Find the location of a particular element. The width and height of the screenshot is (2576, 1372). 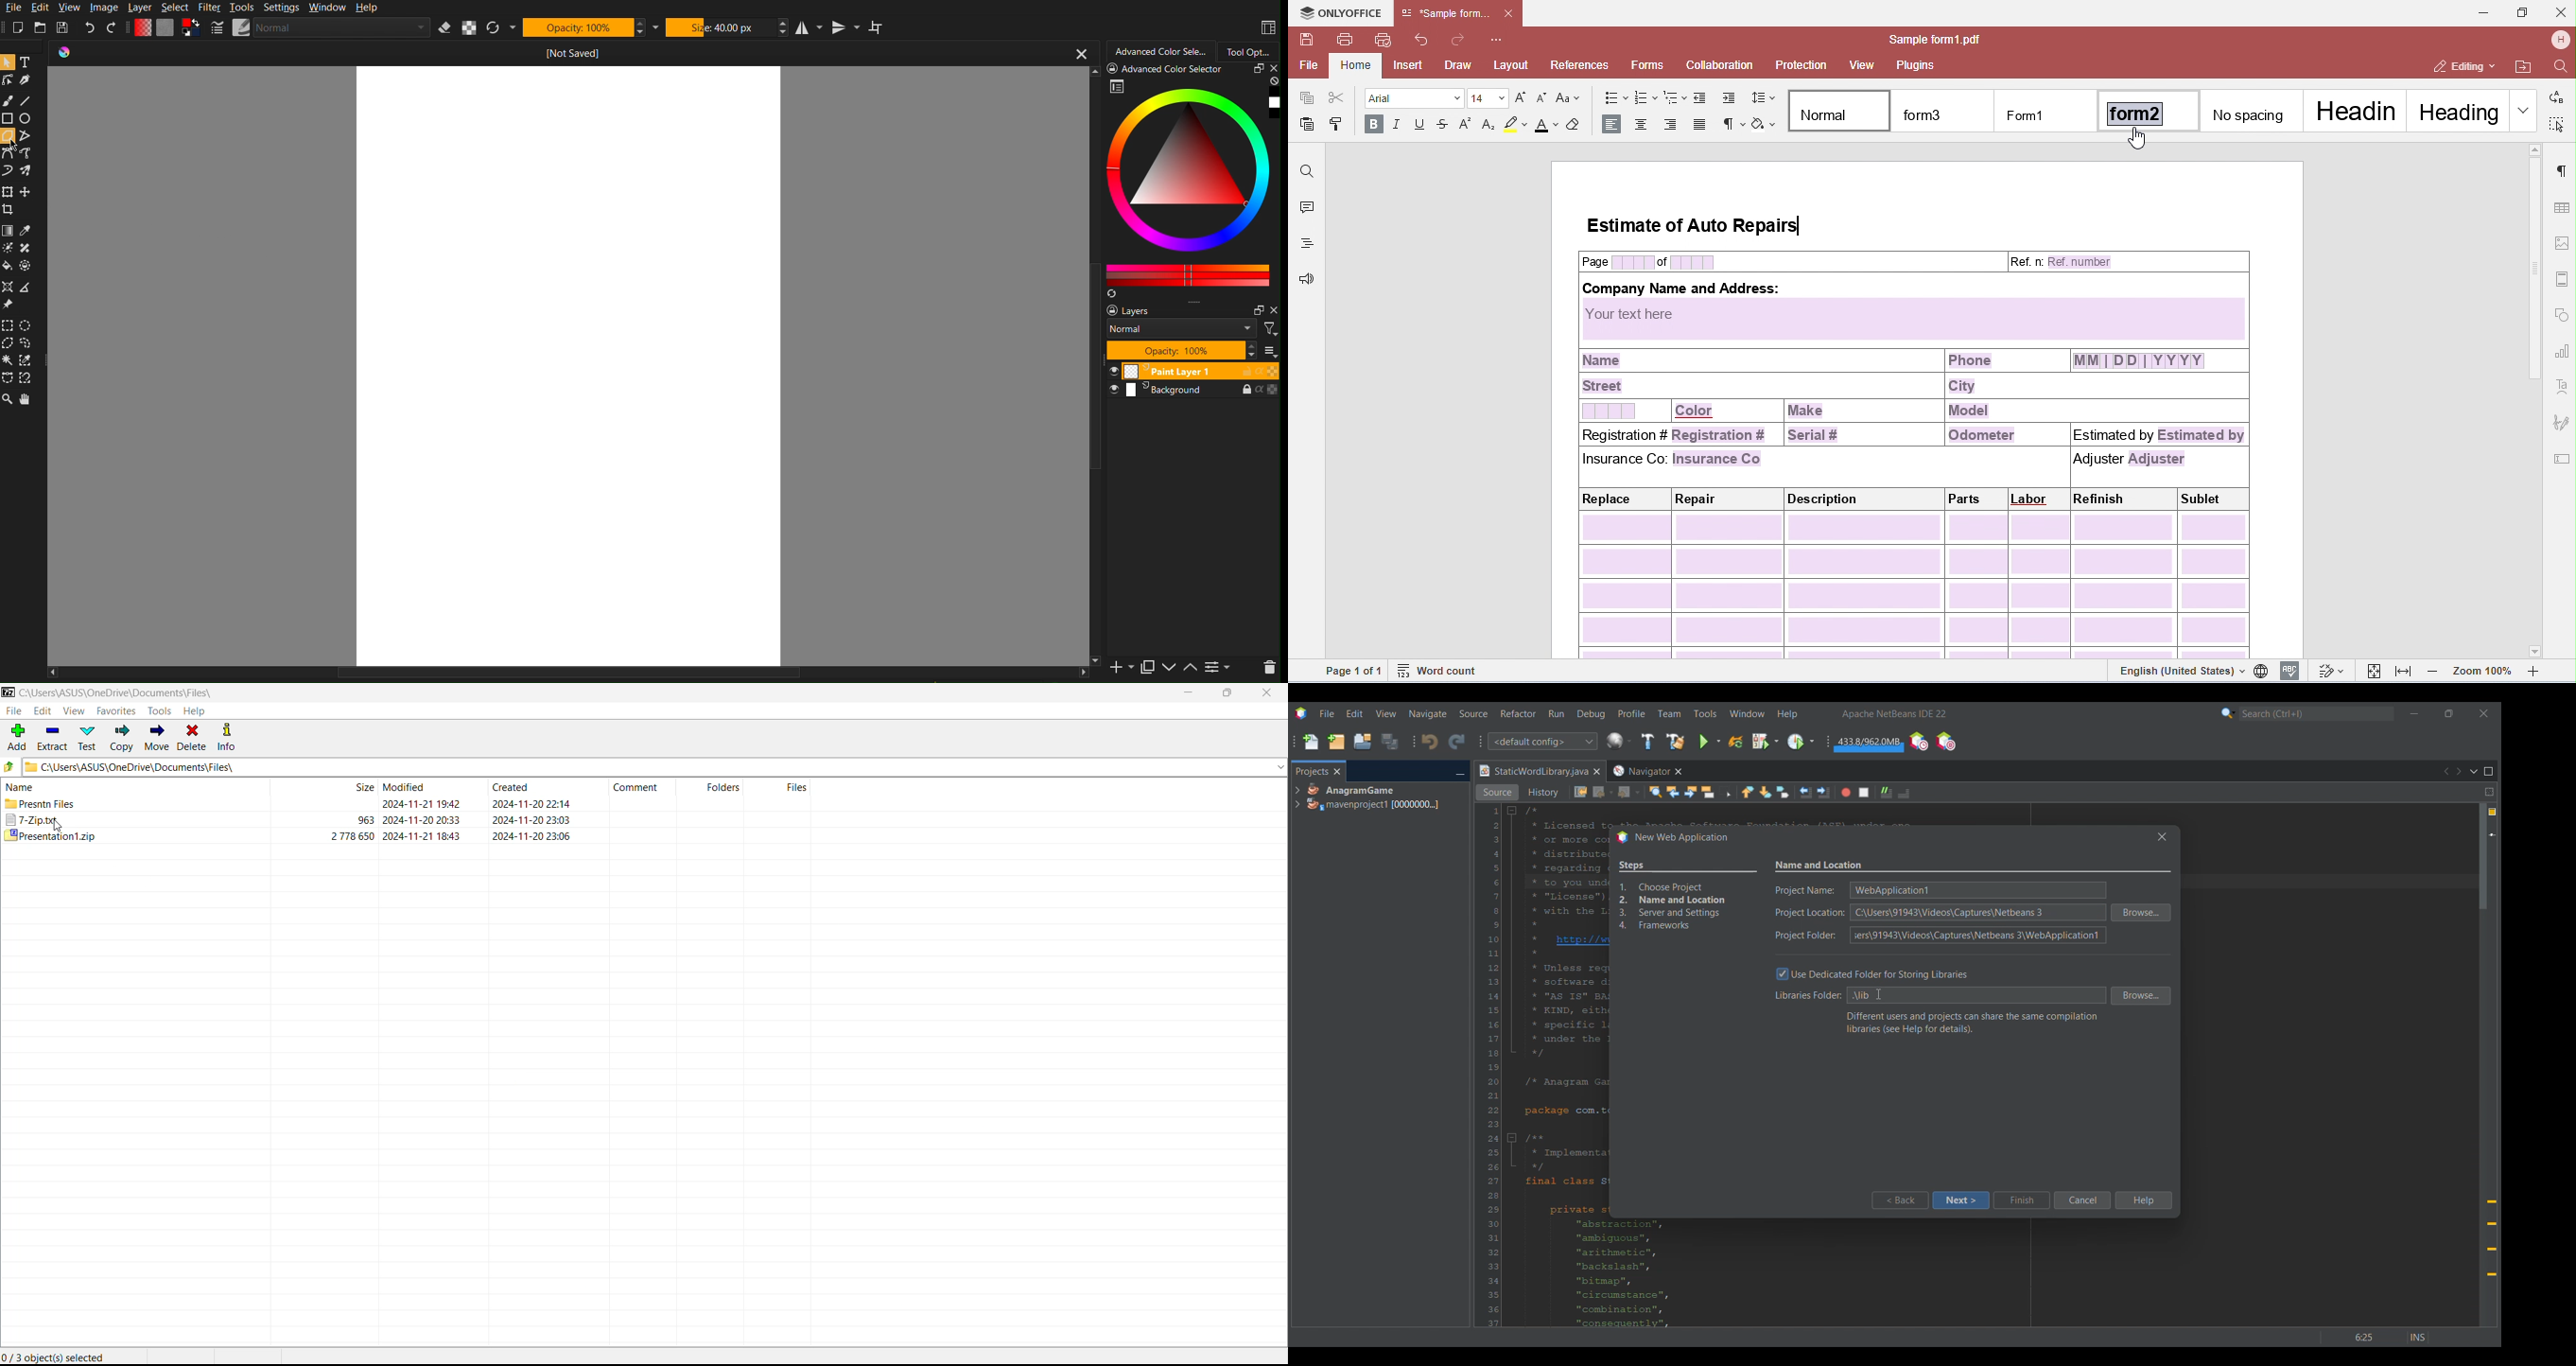

Tools is located at coordinates (159, 711).